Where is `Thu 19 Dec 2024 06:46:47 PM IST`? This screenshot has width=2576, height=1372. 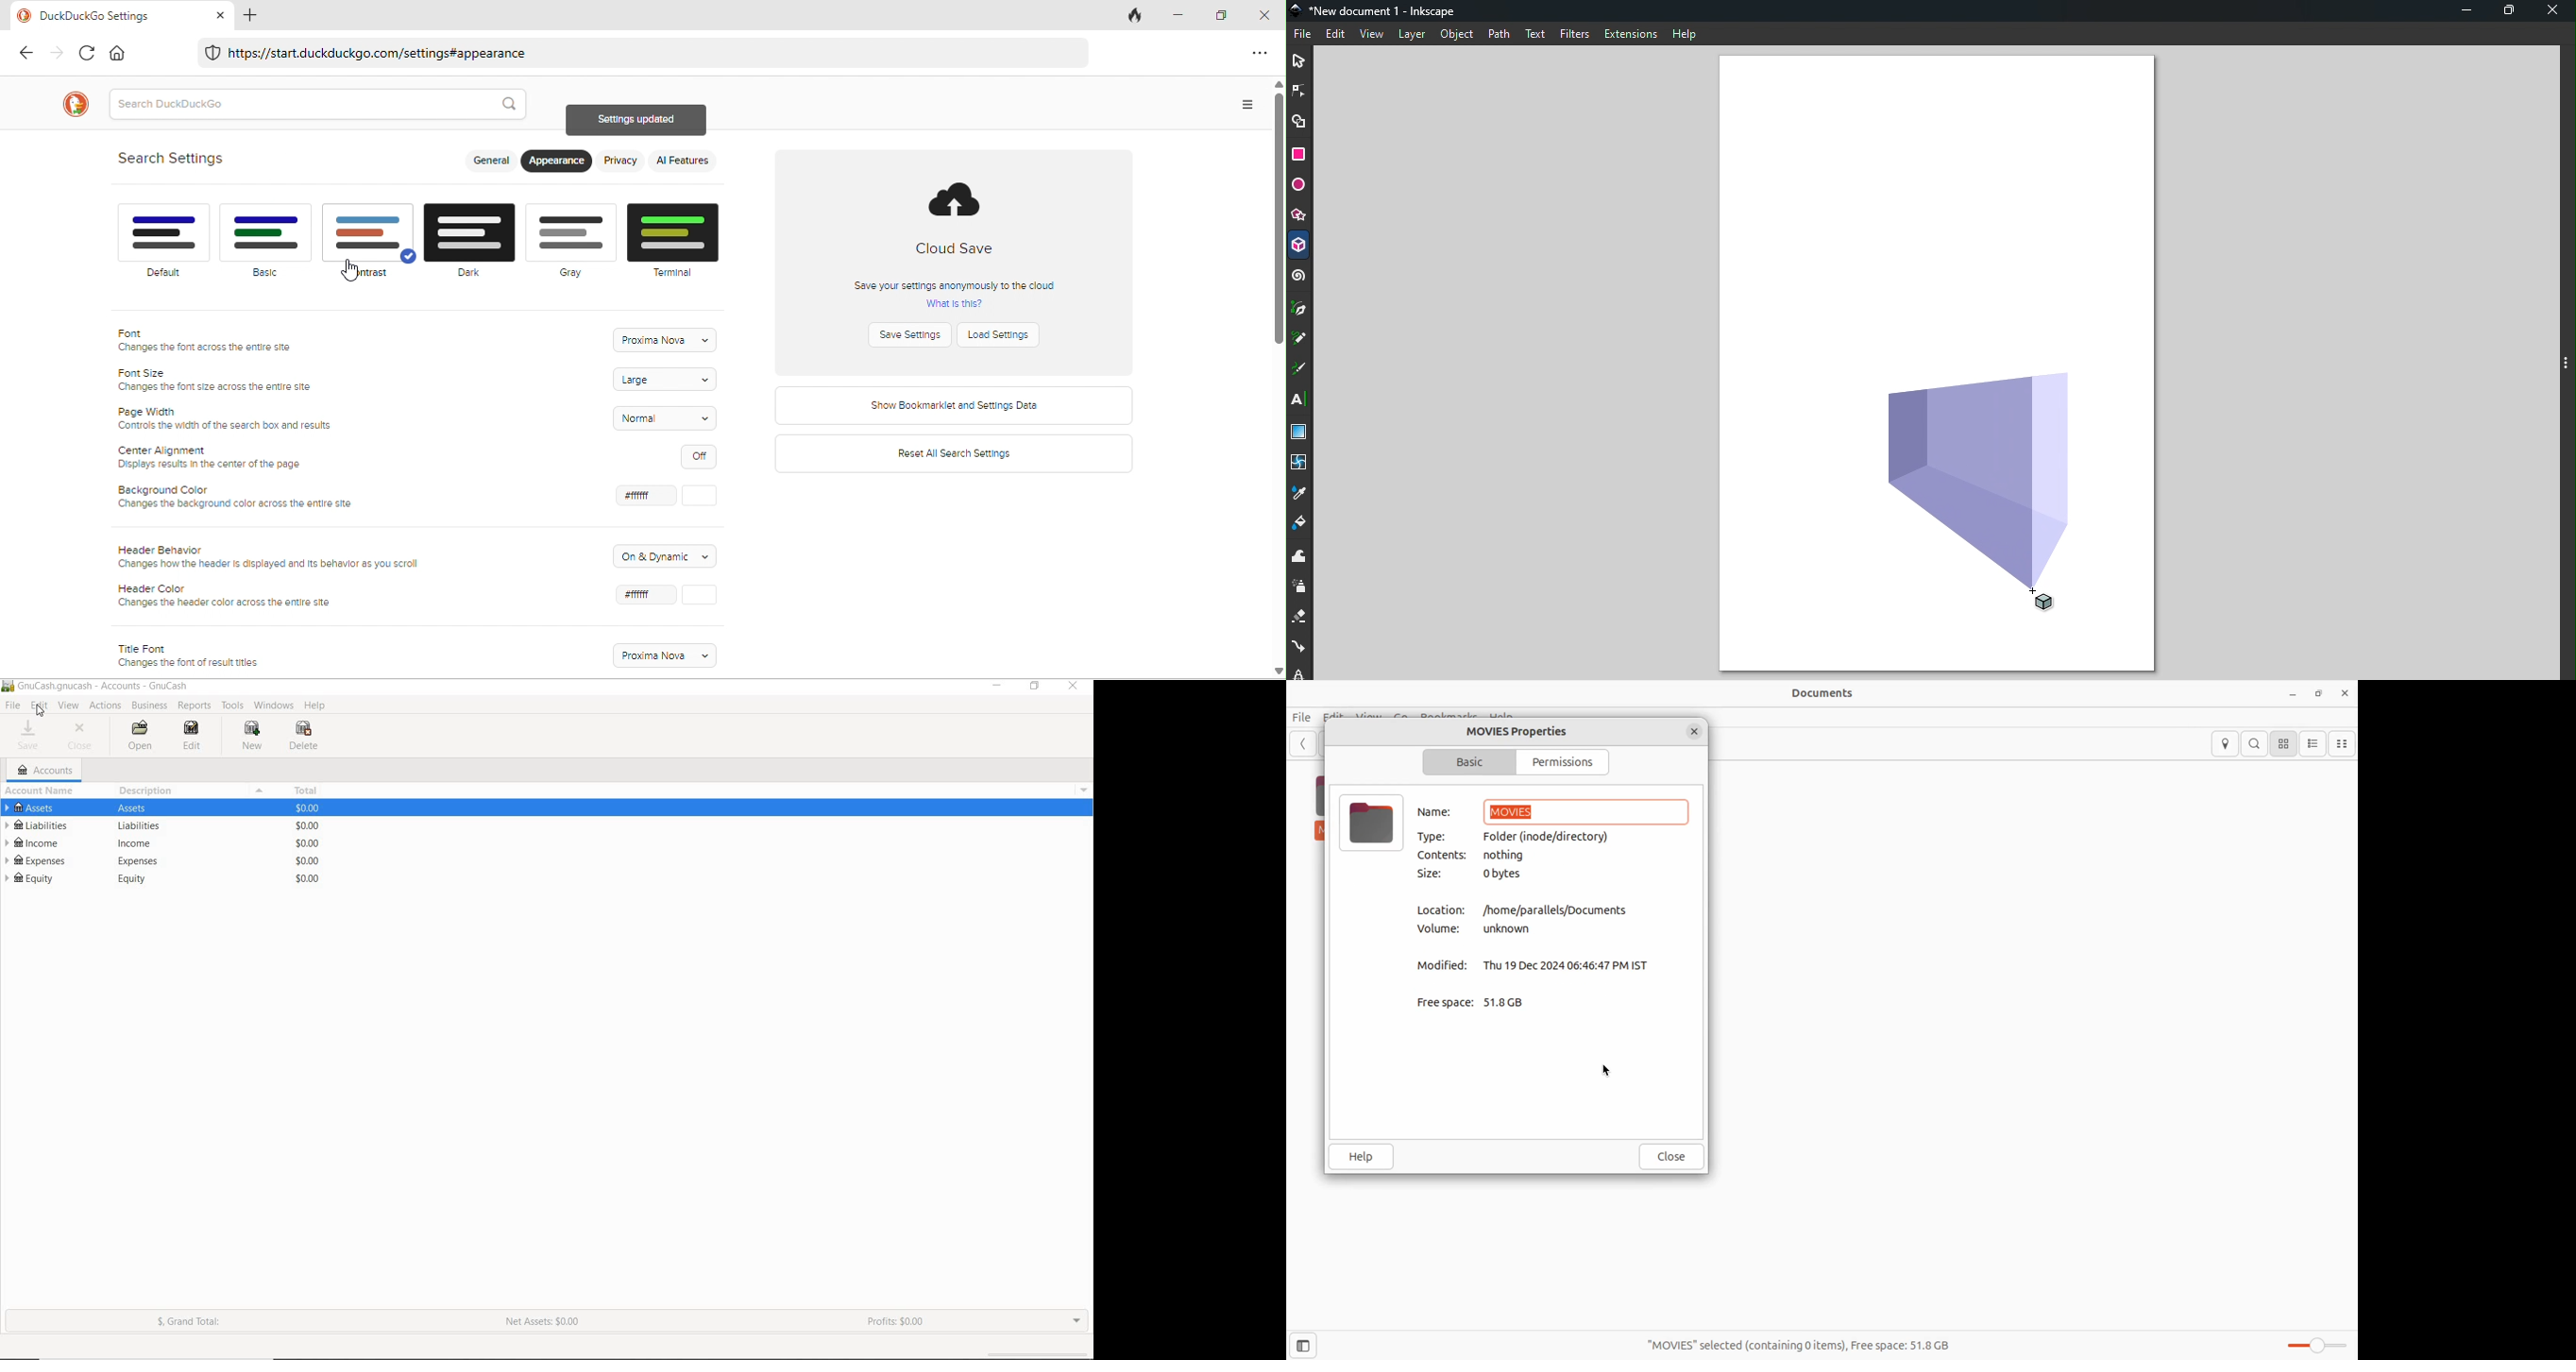
Thu 19 Dec 2024 06:46:47 PM IST is located at coordinates (1570, 964).